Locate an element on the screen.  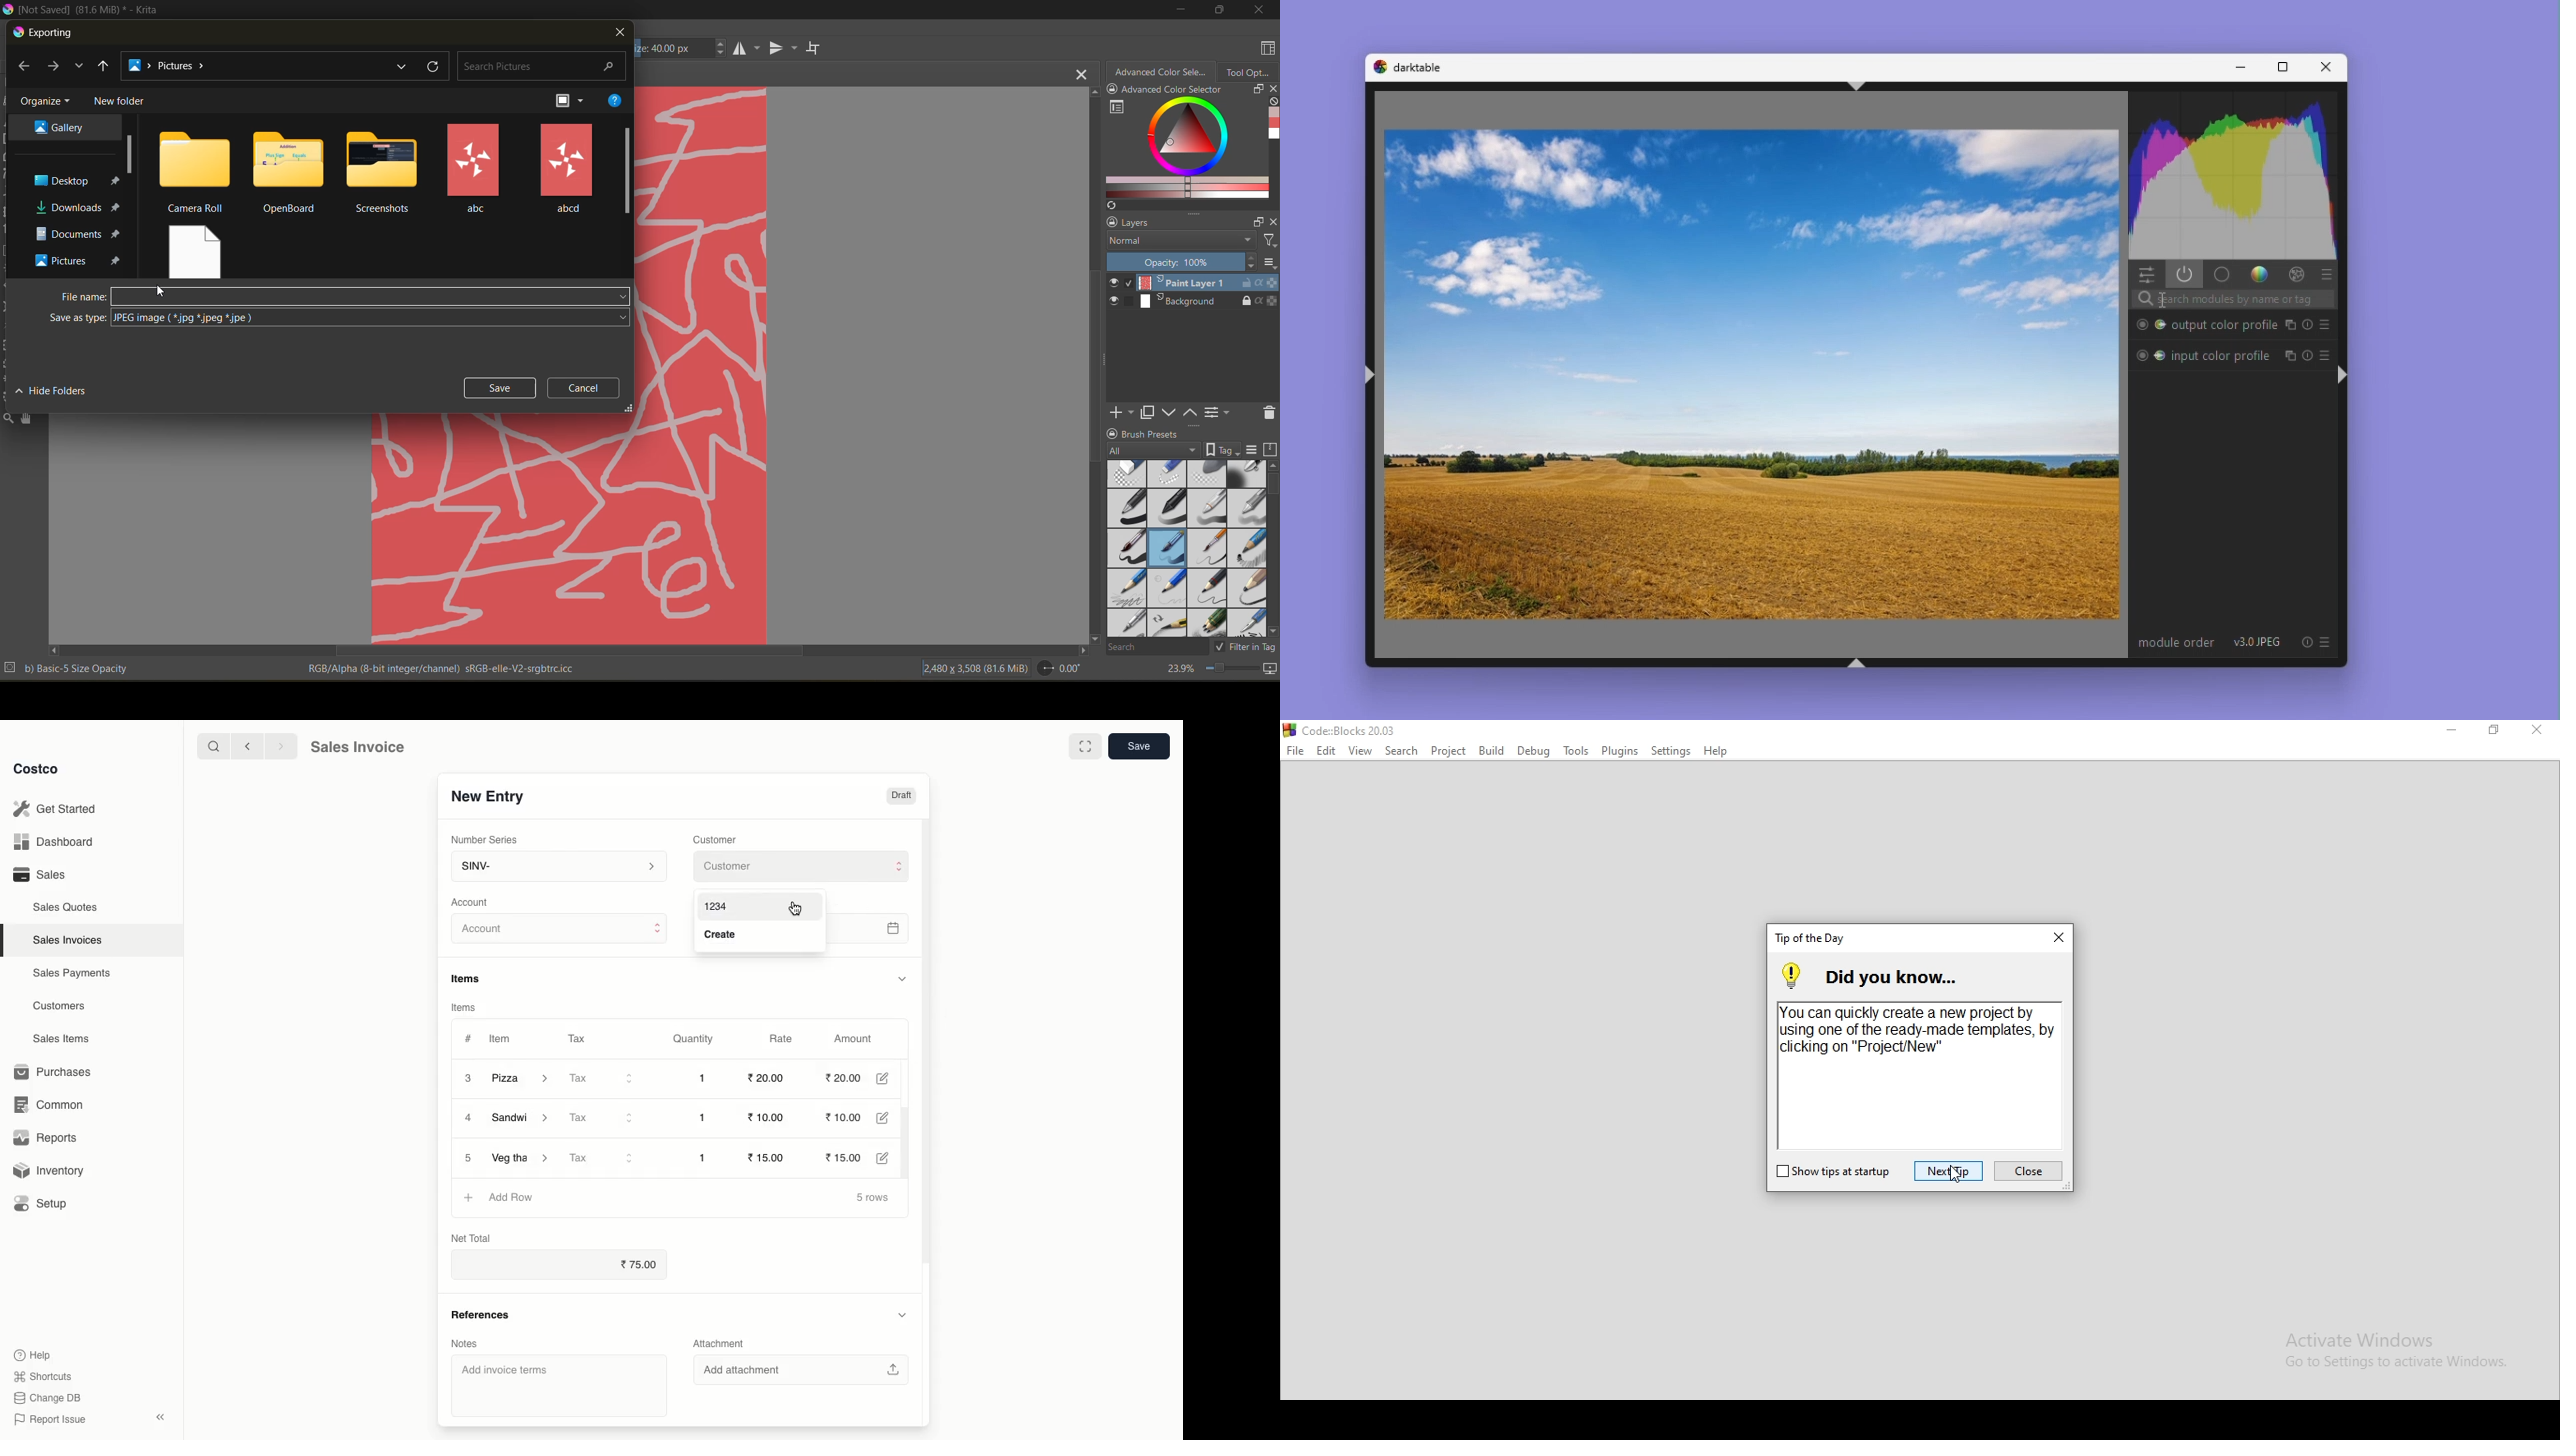
[Not Saved] (81.6 MiB) * is located at coordinates (649, 75).